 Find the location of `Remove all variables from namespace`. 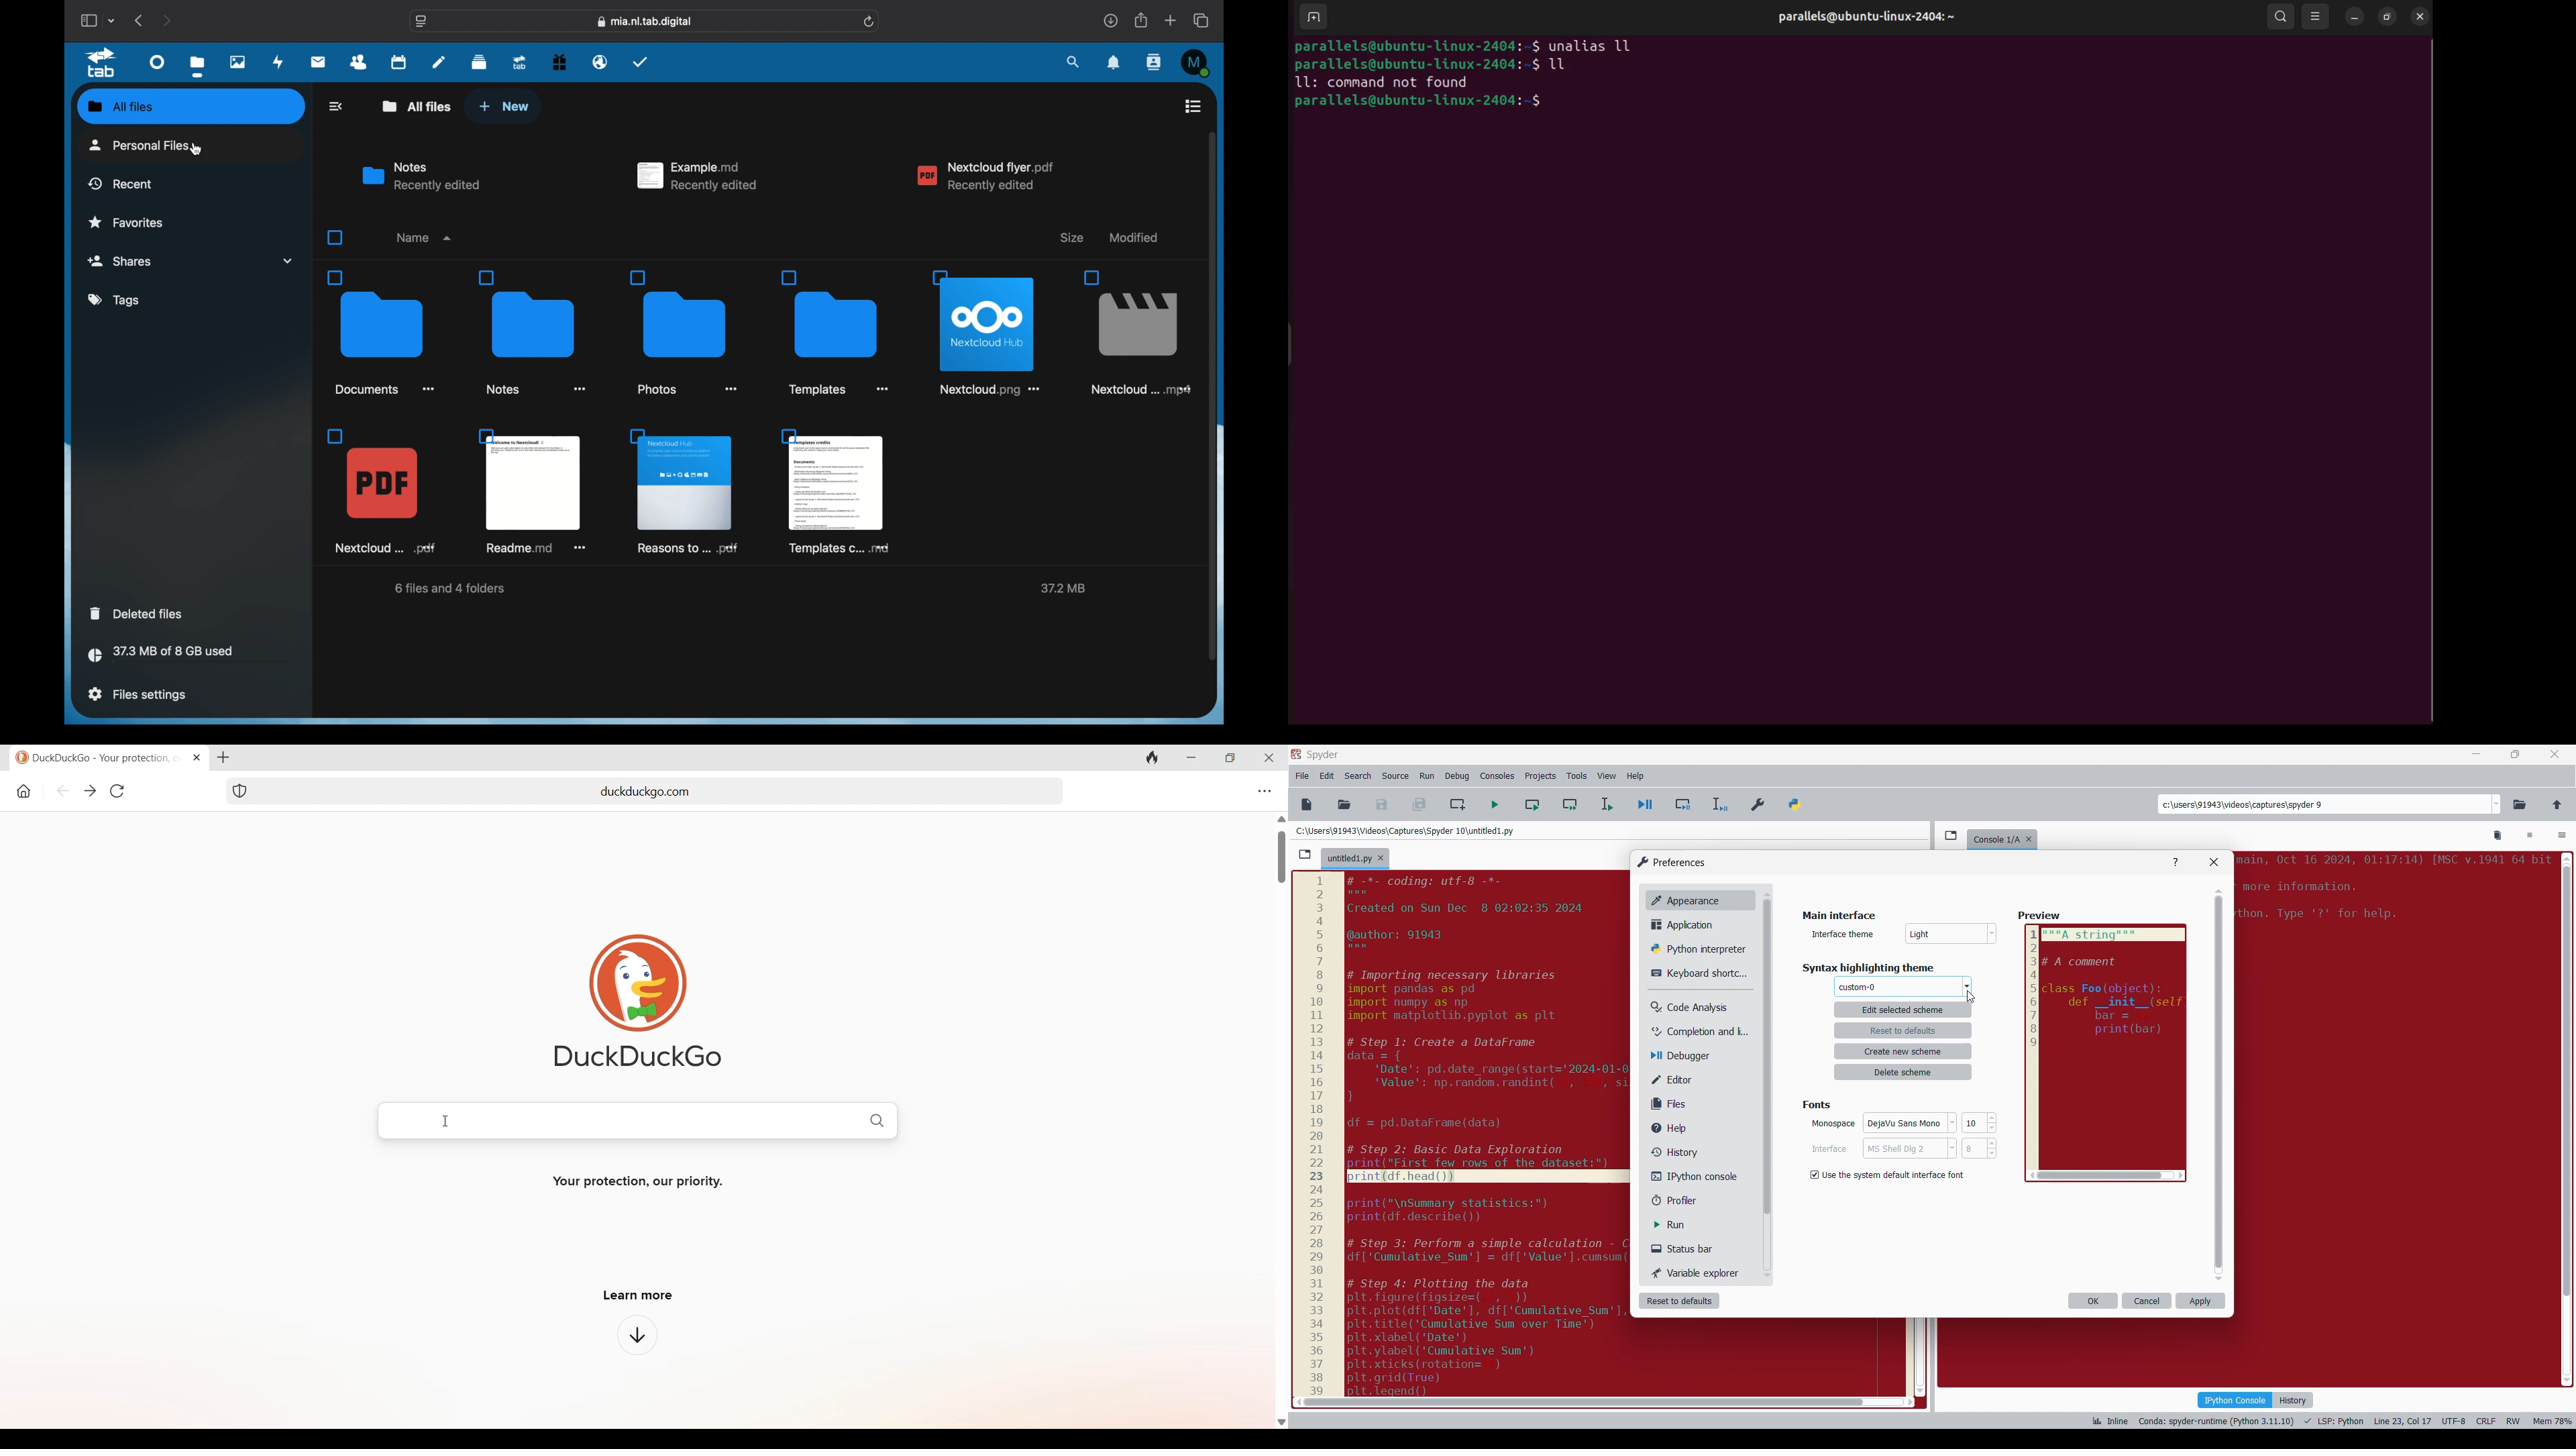

Remove all variables from namespace is located at coordinates (2498, 836).